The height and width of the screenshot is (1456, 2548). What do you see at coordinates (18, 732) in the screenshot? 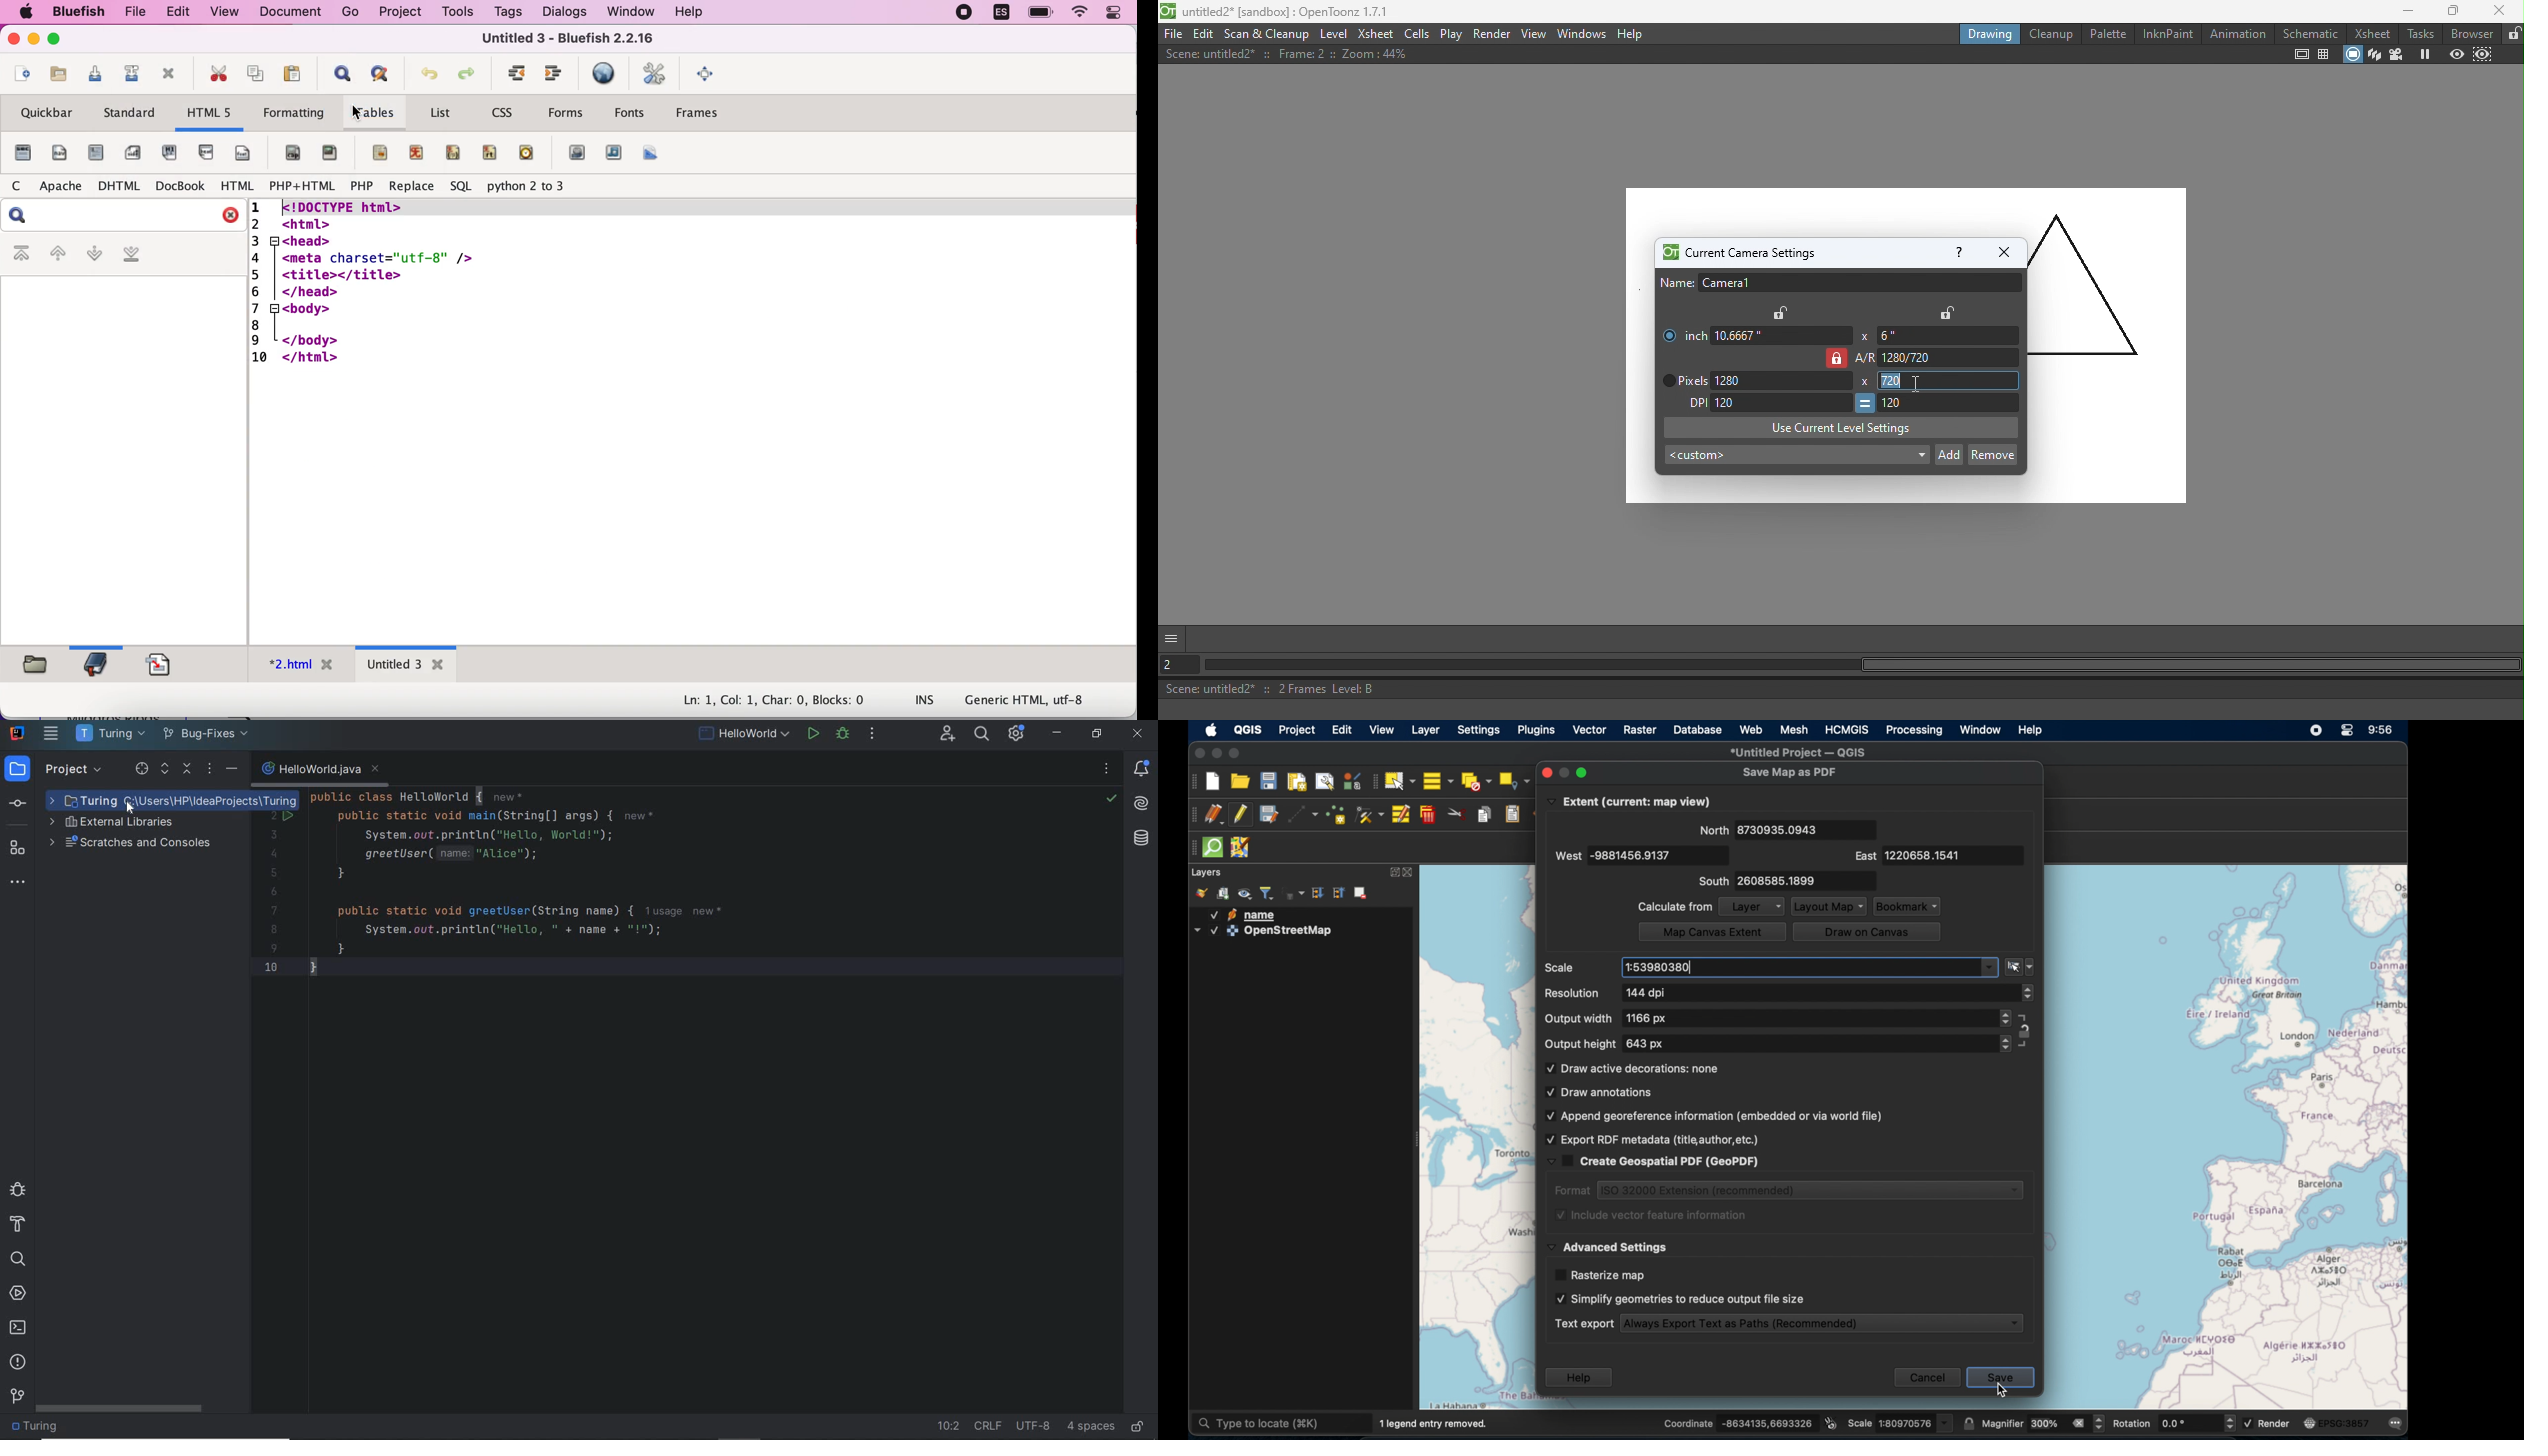
I see `system name` at bounding box center [18, 732].